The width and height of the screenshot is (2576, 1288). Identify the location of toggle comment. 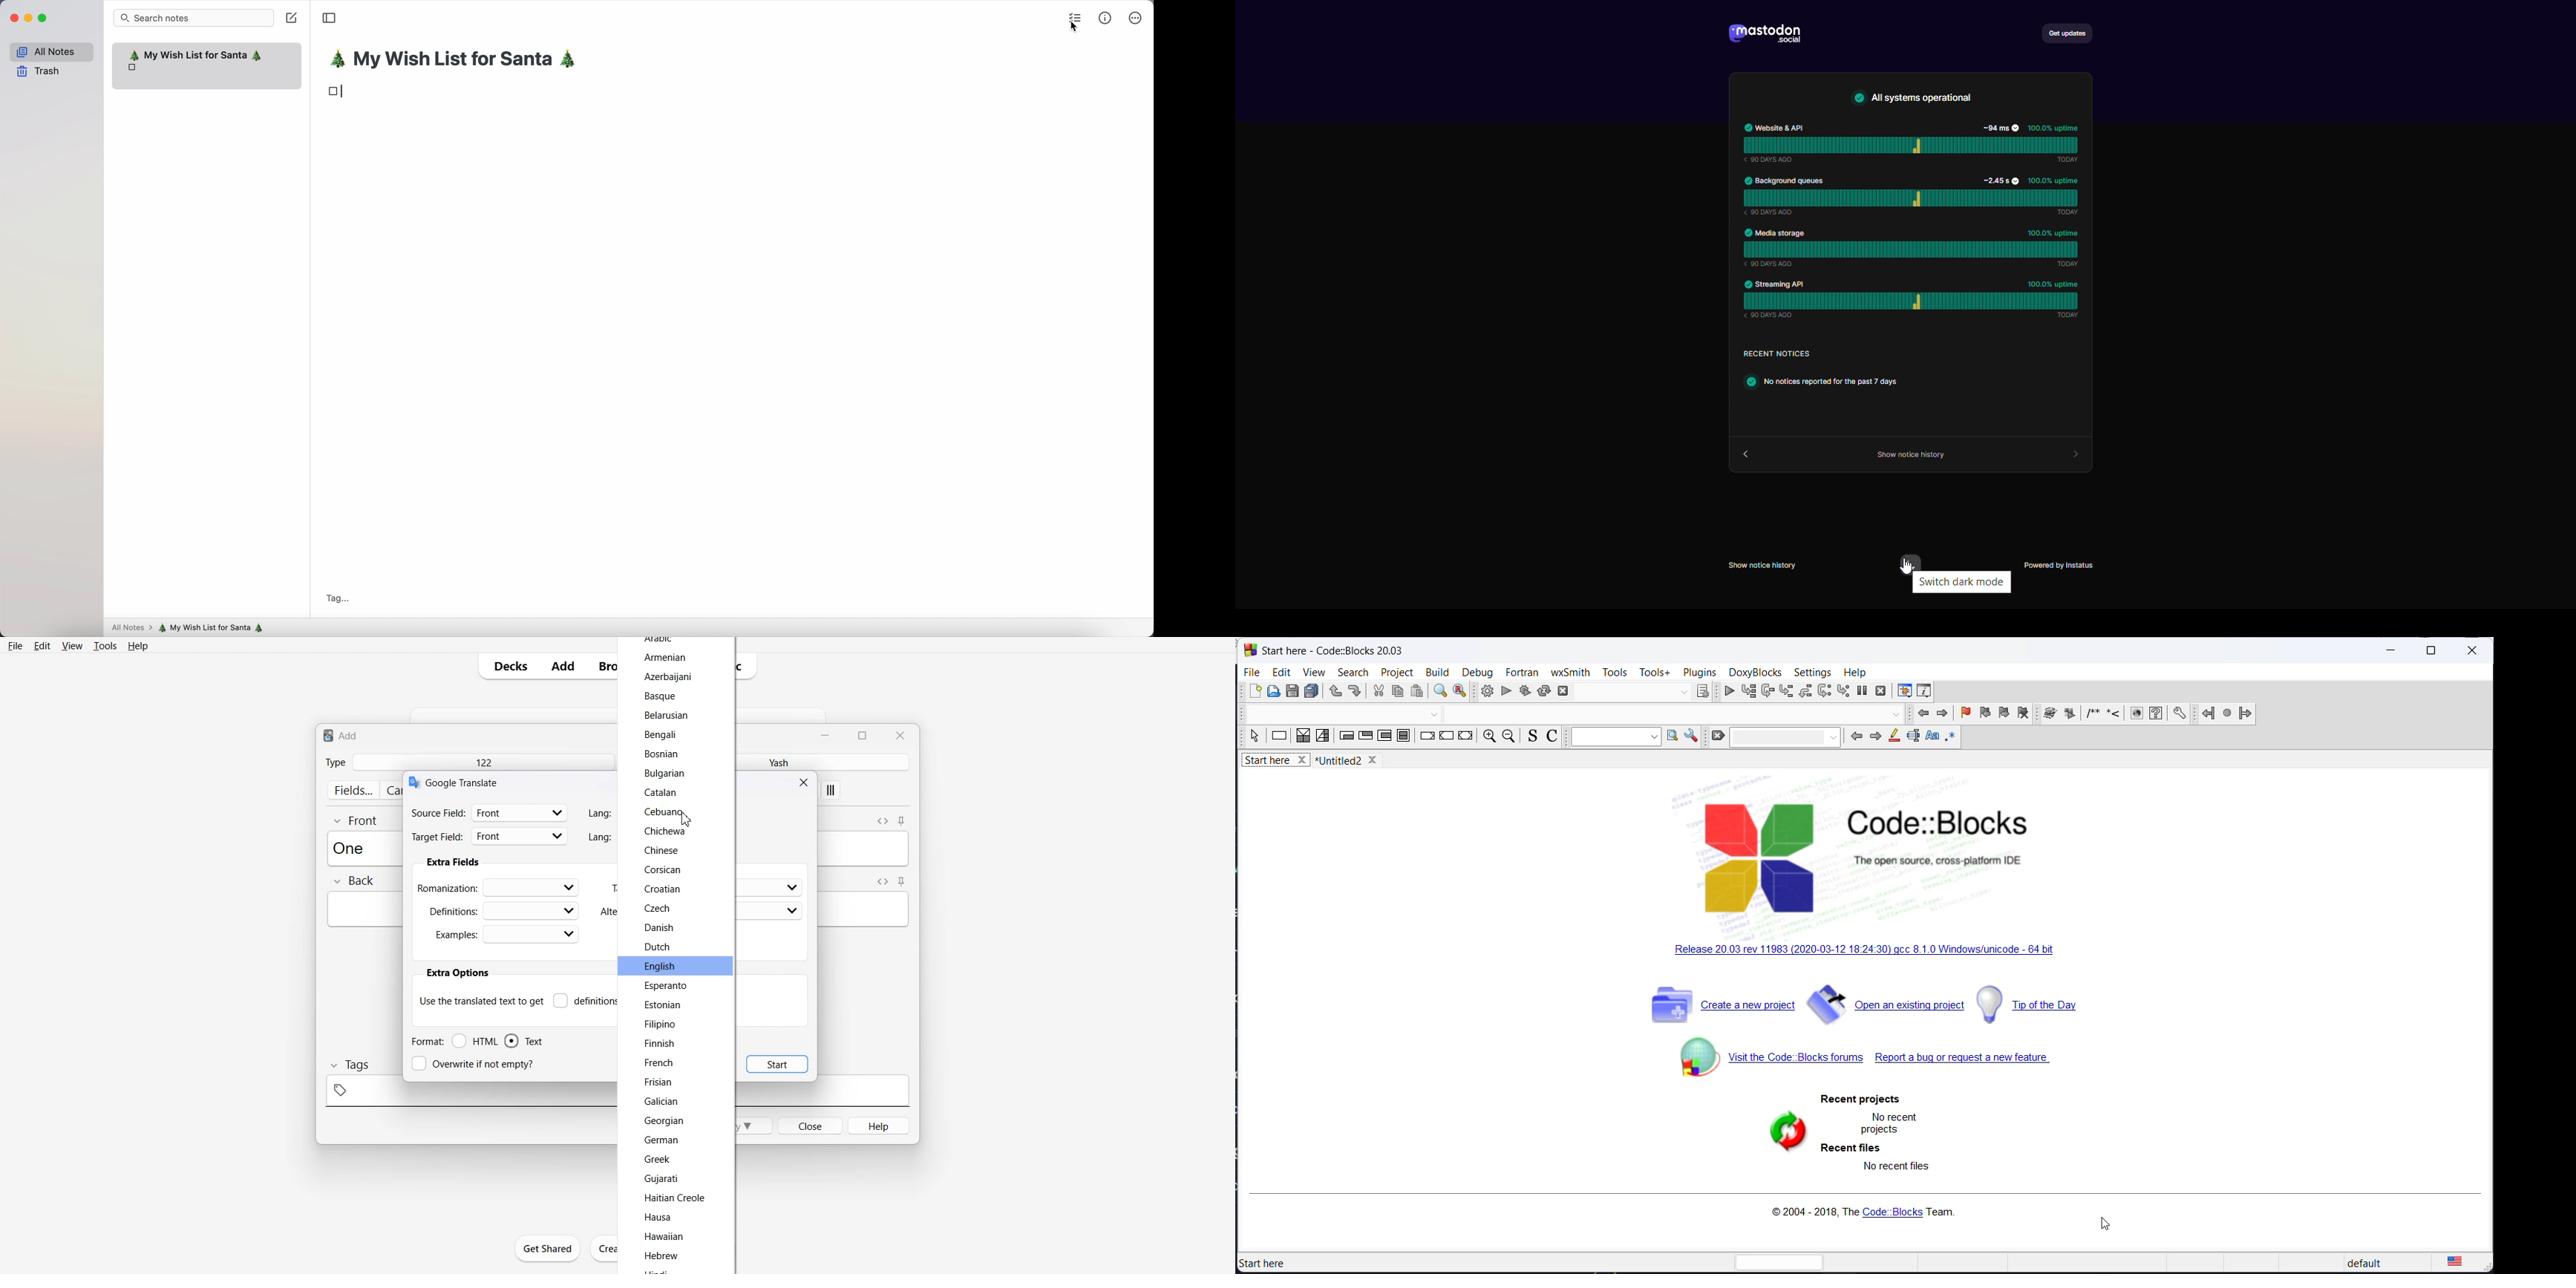
(1554, 738).